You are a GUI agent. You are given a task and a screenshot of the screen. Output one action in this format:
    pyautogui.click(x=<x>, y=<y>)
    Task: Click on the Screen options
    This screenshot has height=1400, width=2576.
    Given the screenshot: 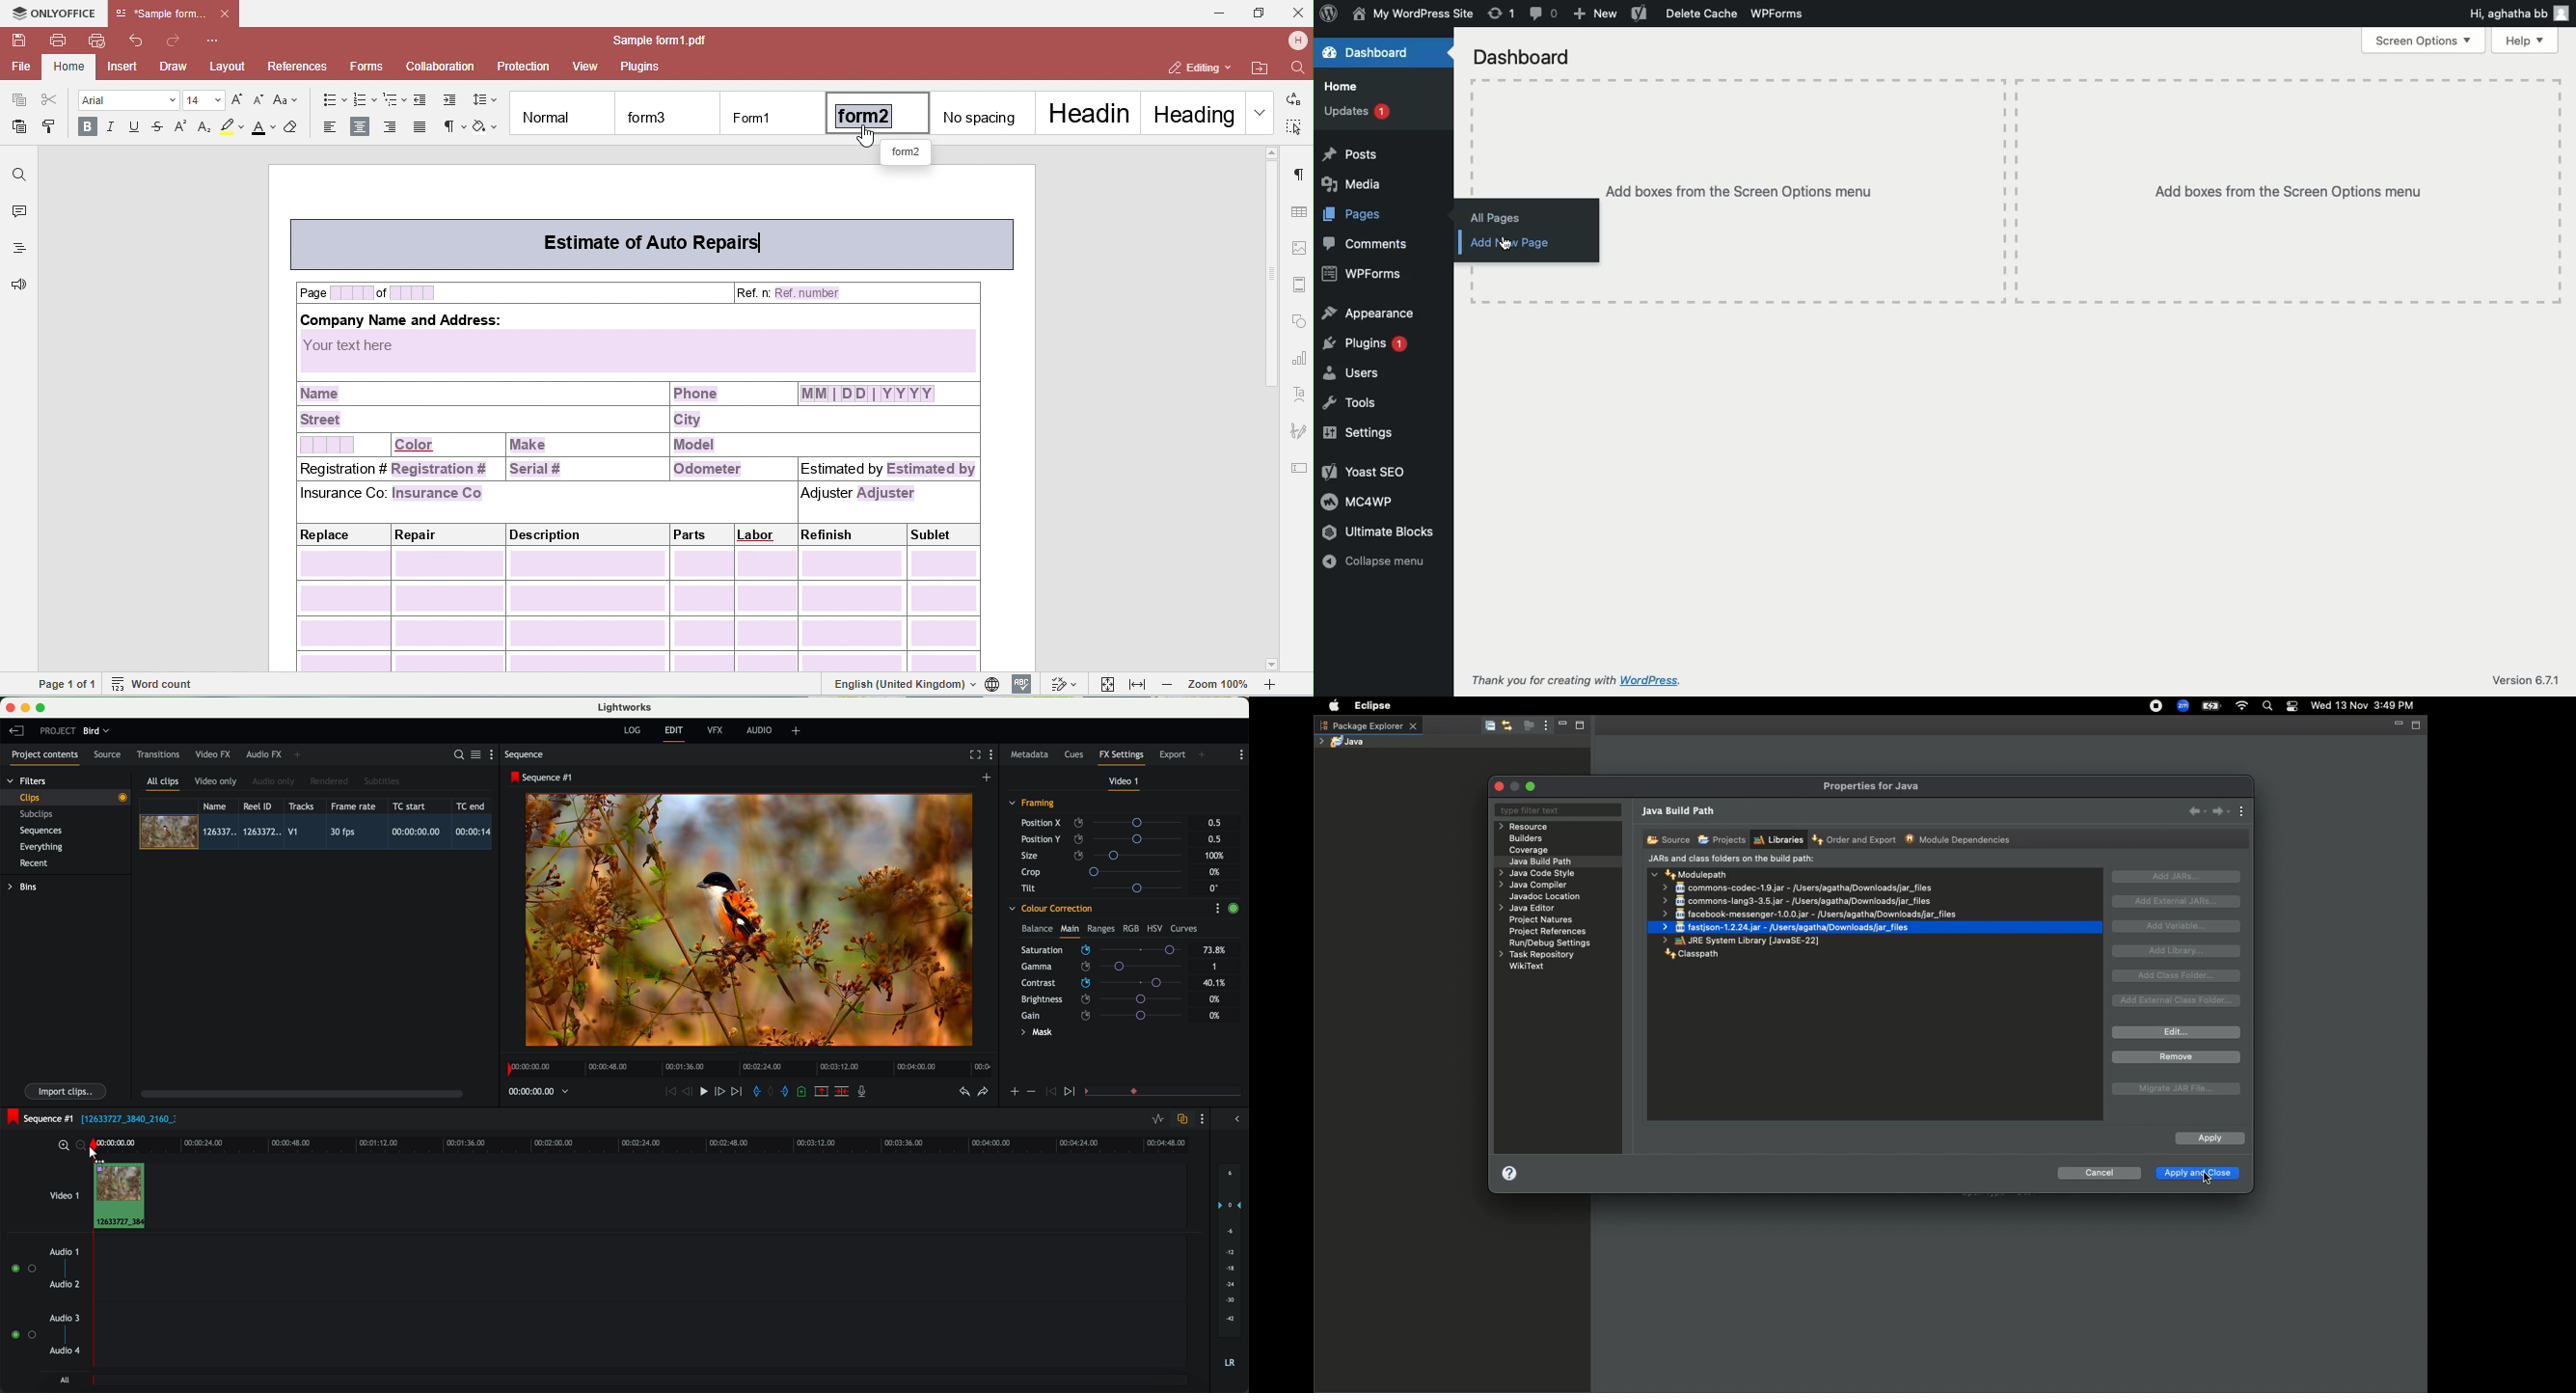 What is the action you would take?
    pyautogui.click(x=2426, y=40)
    